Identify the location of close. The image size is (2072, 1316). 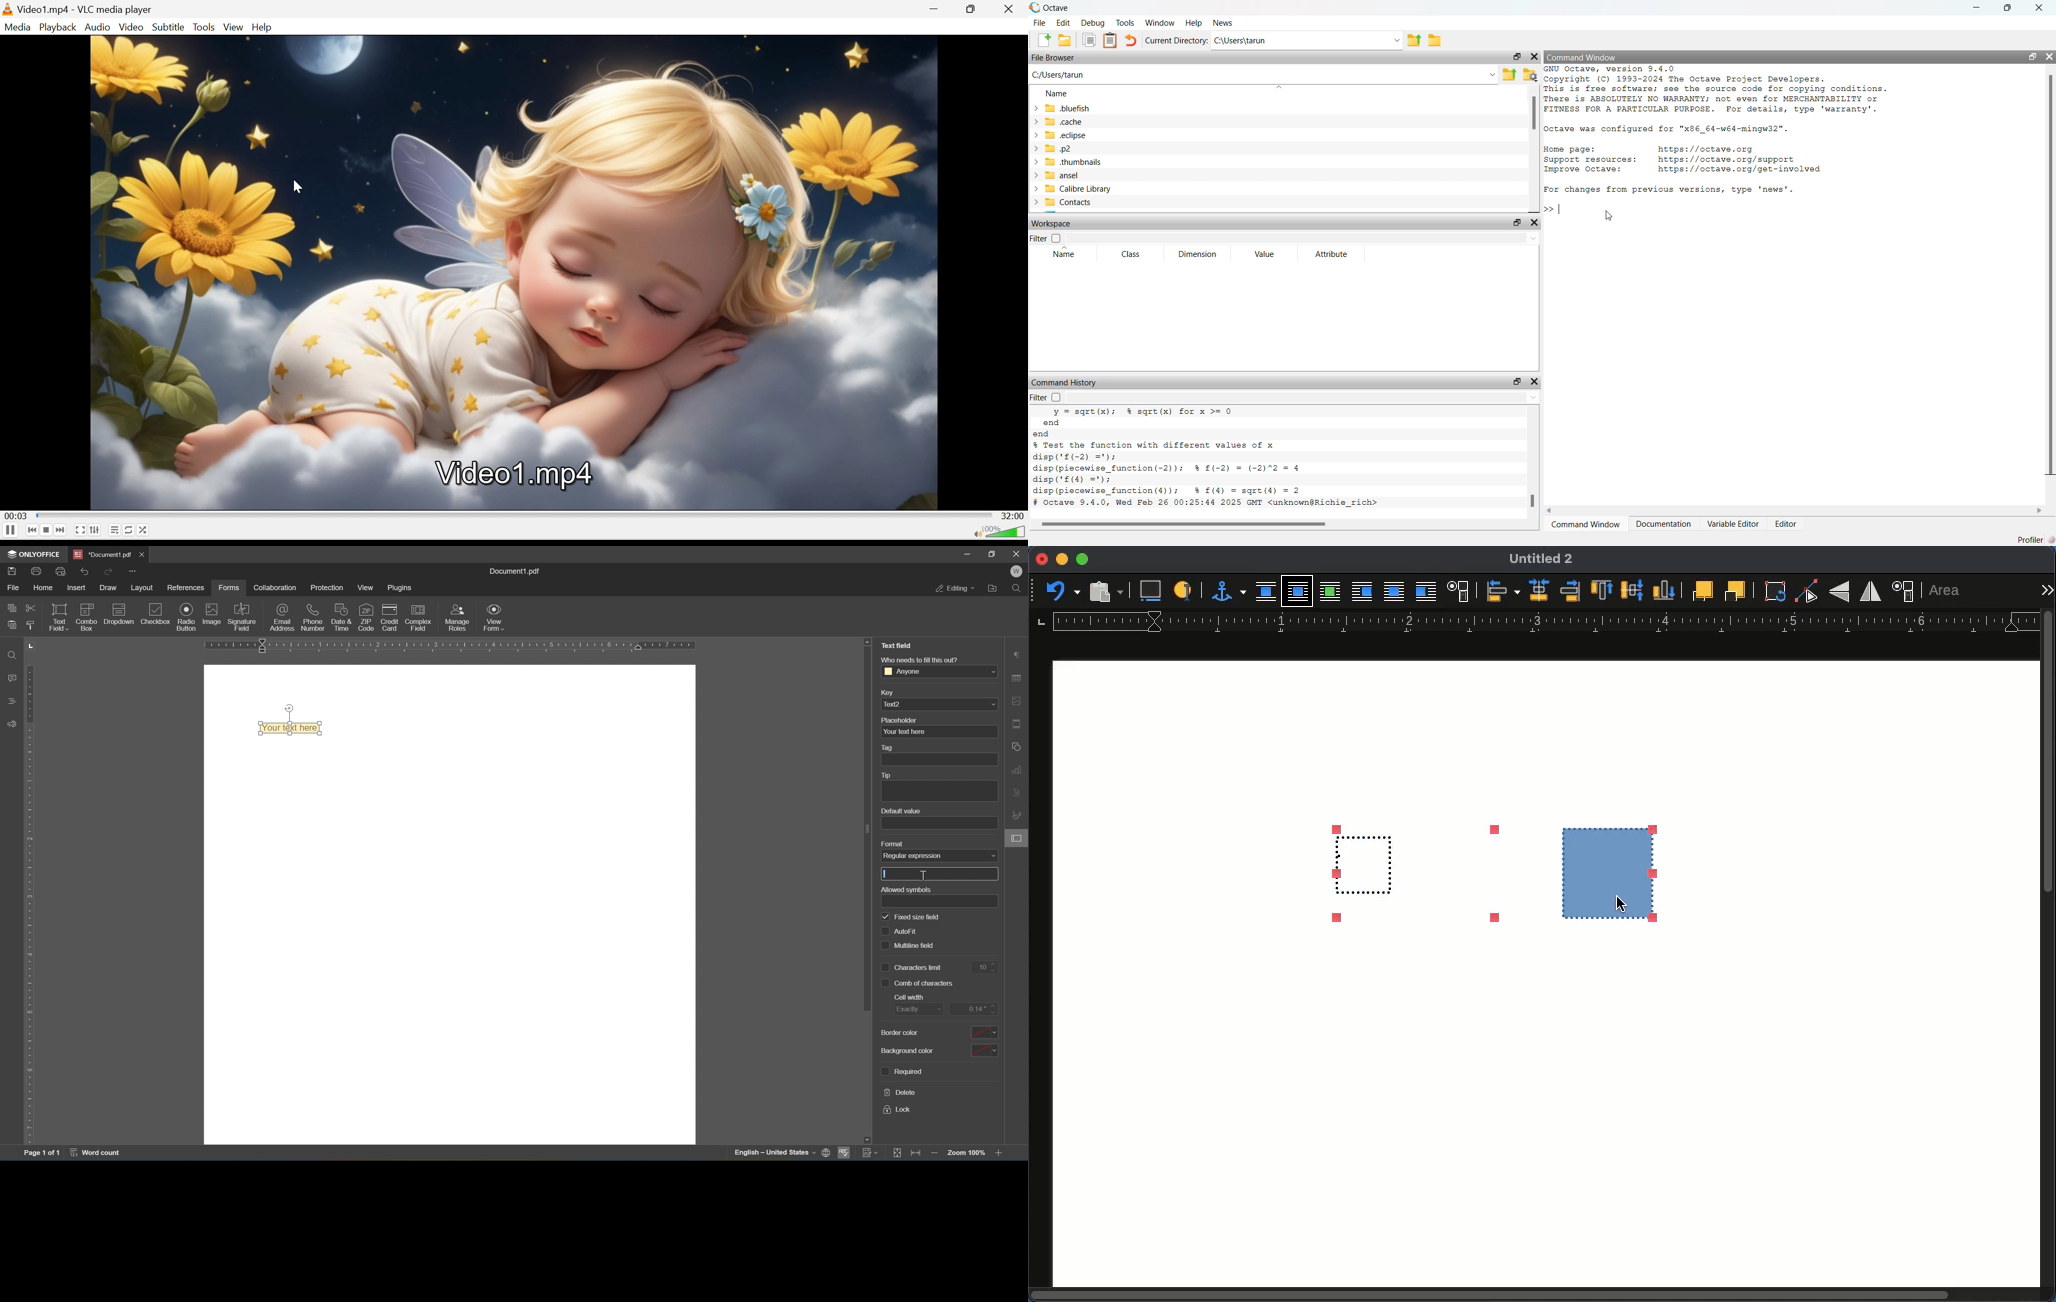
(140, 554).